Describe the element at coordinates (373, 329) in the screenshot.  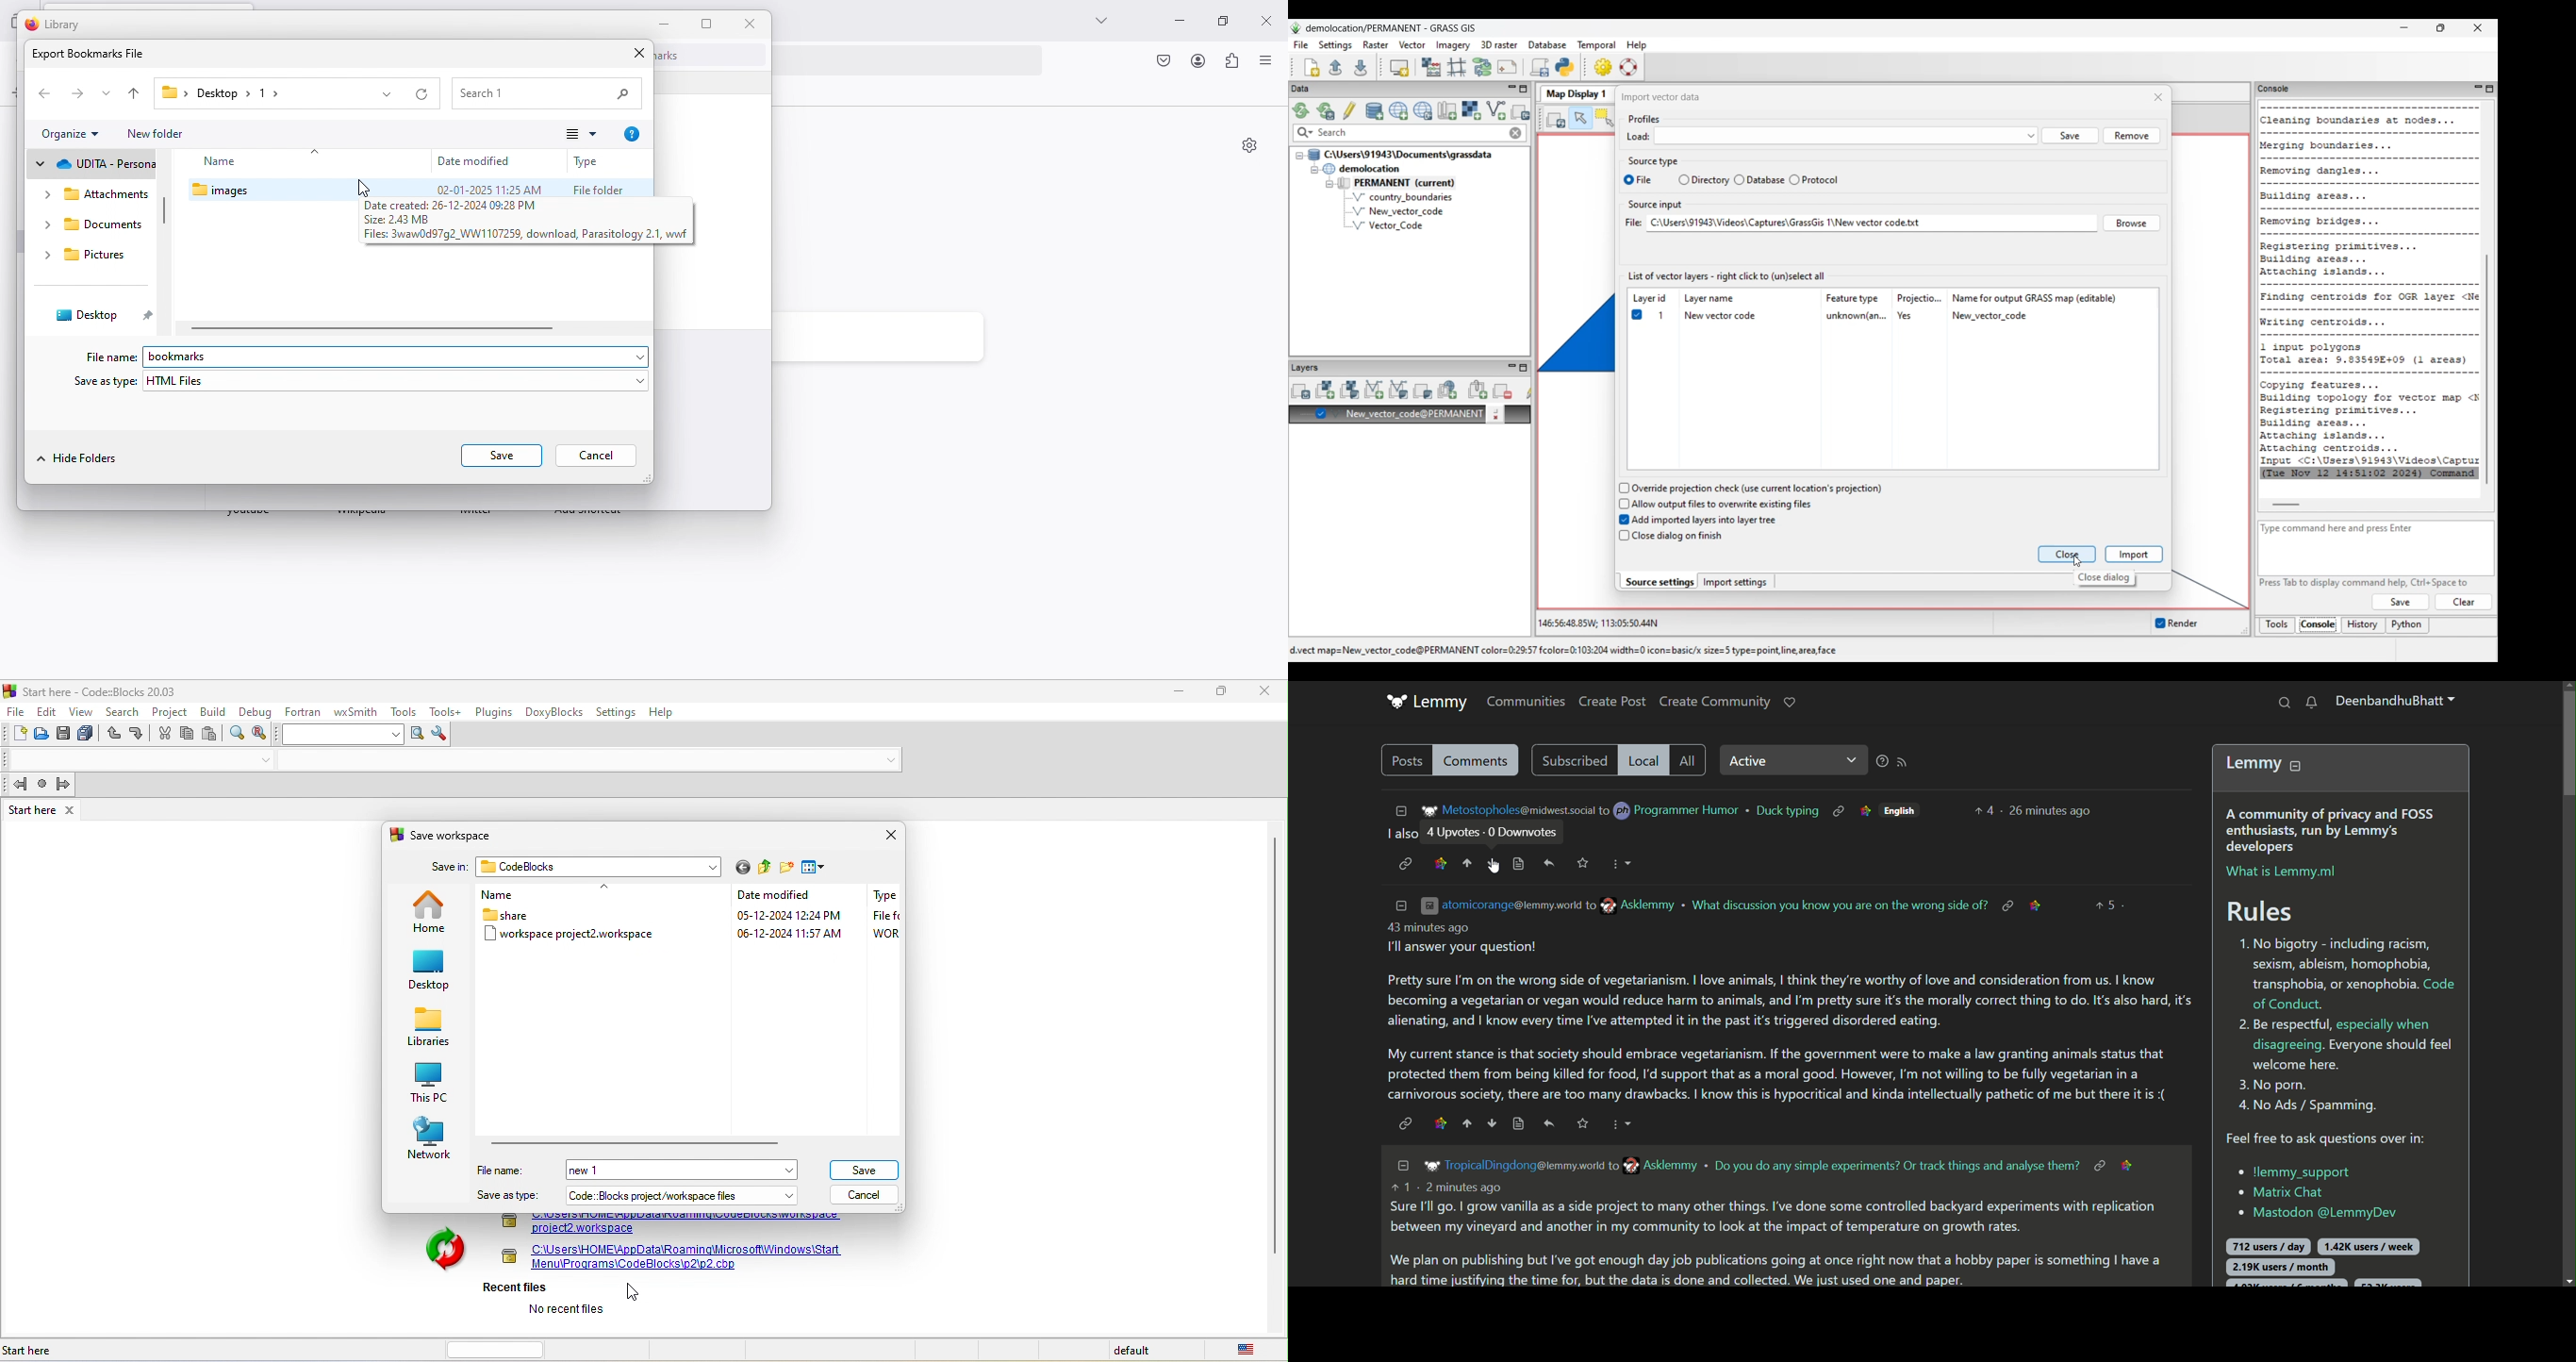
I see `scroll bar` at that location.